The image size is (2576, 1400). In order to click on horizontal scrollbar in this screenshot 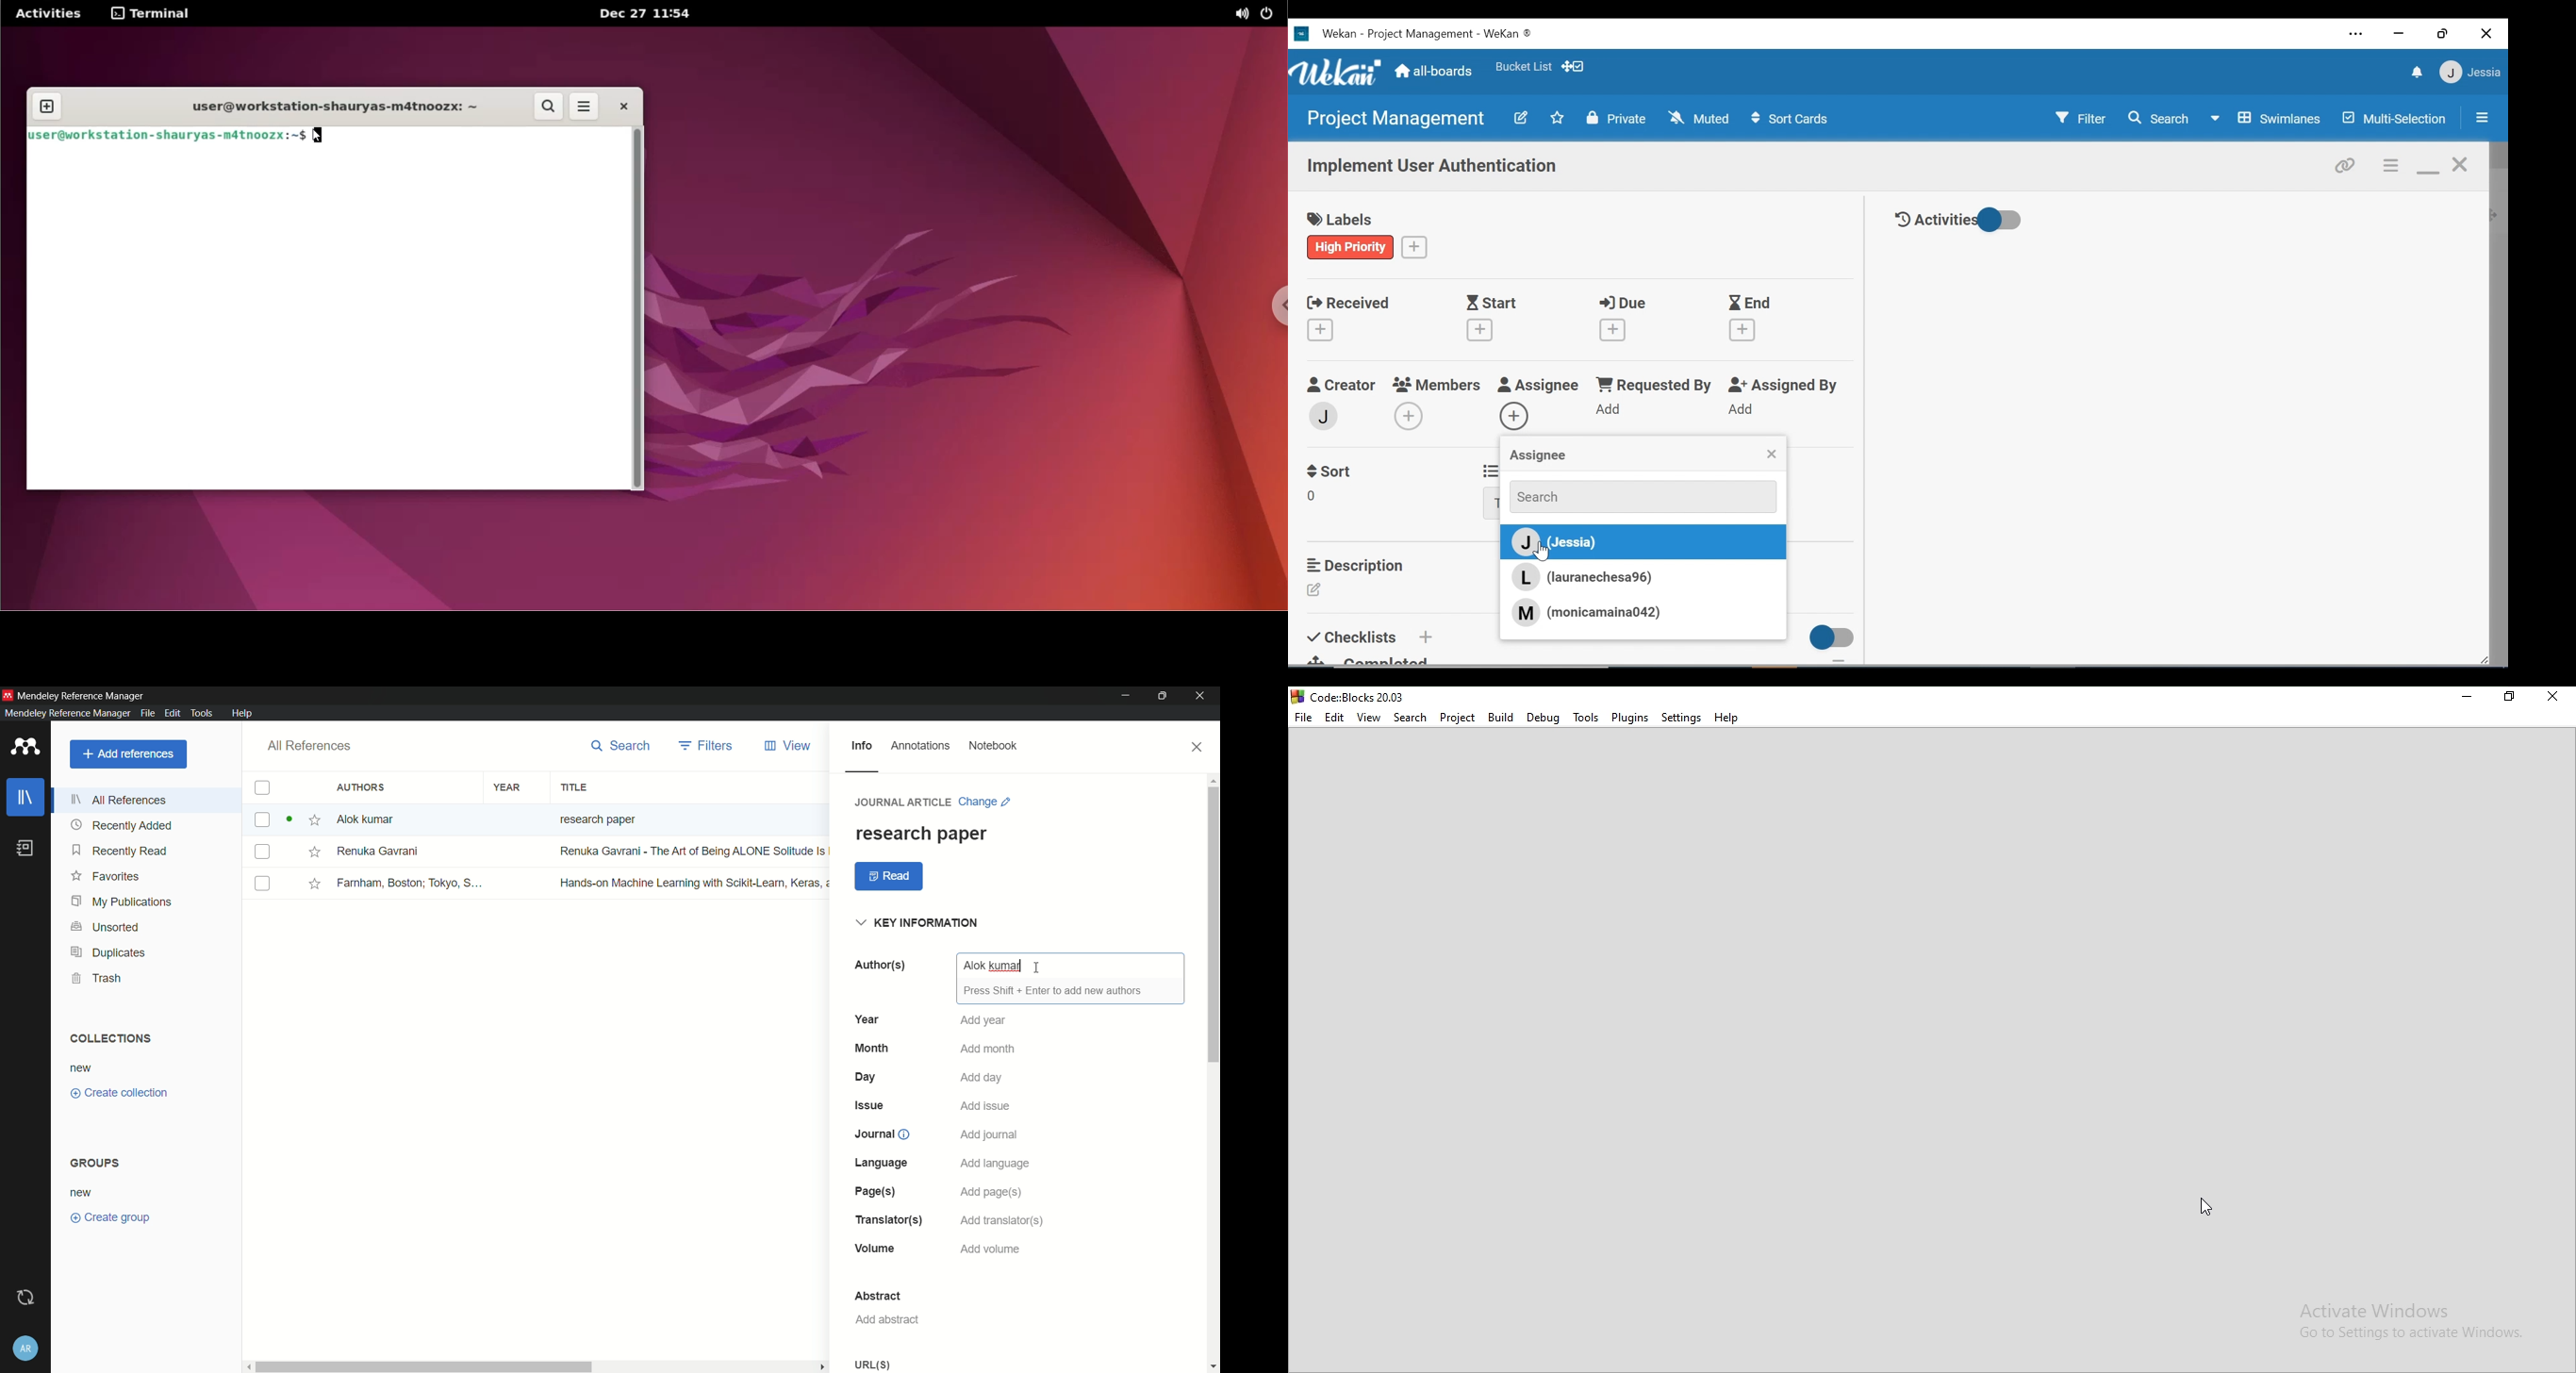, I will do `click(538, 1367)`.